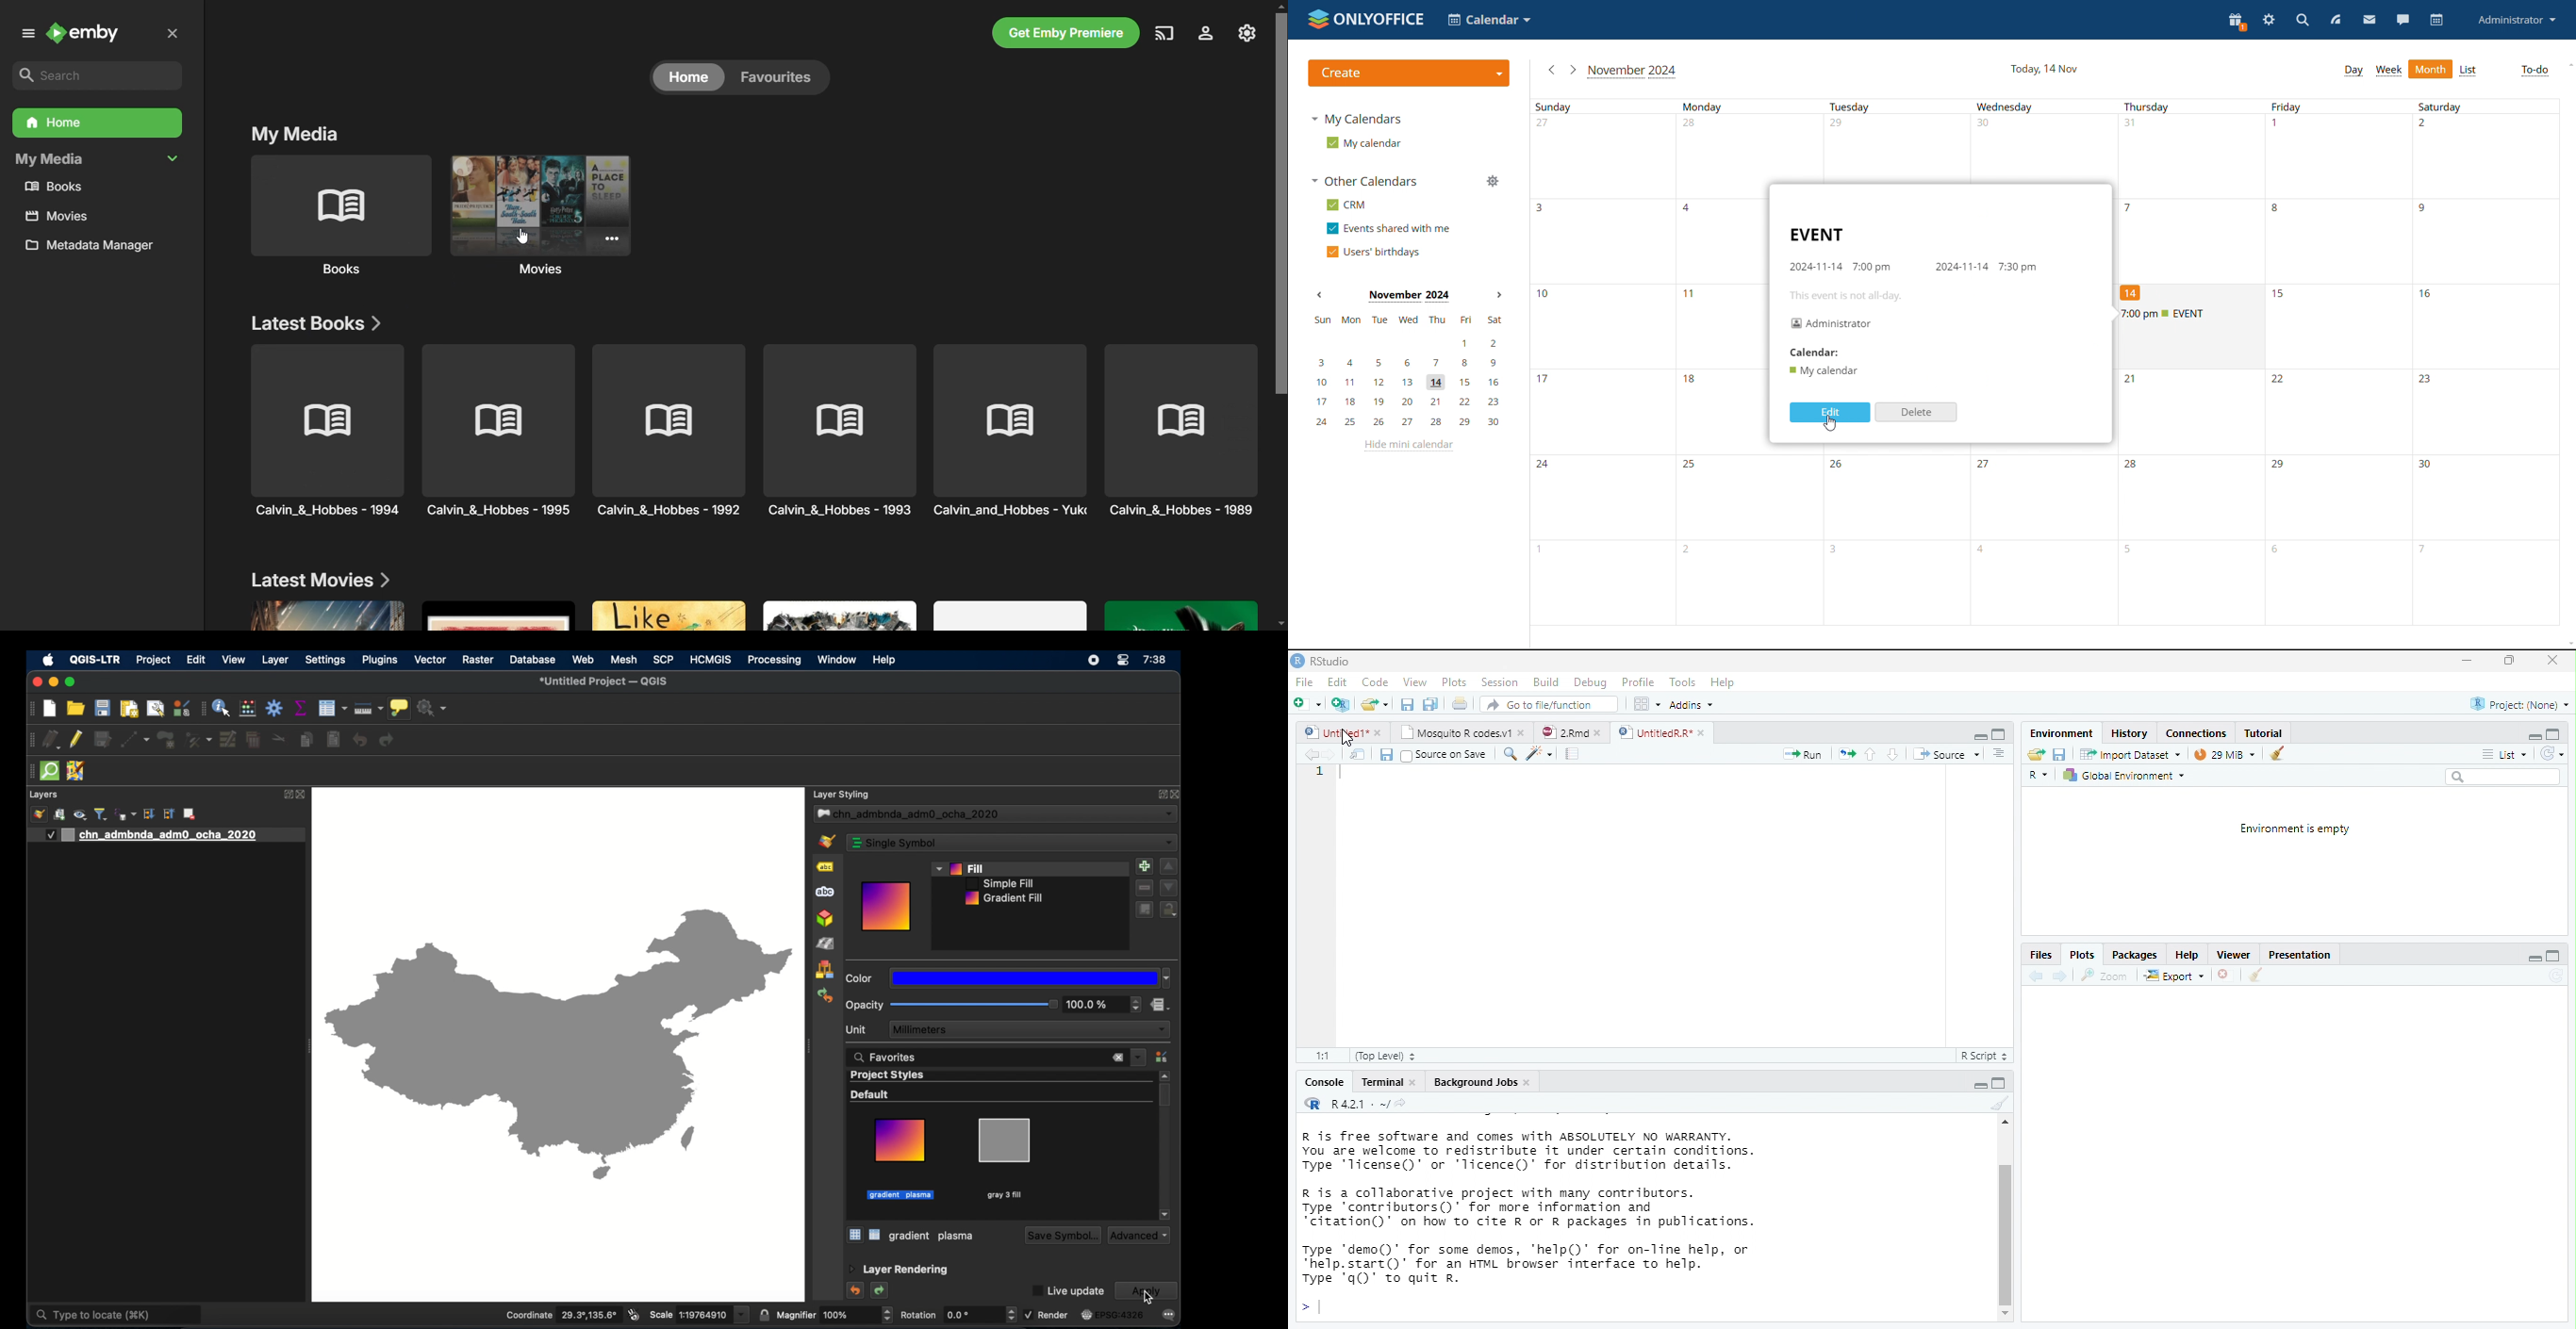  I want to click on Import Dataset, so click(2132, 754).